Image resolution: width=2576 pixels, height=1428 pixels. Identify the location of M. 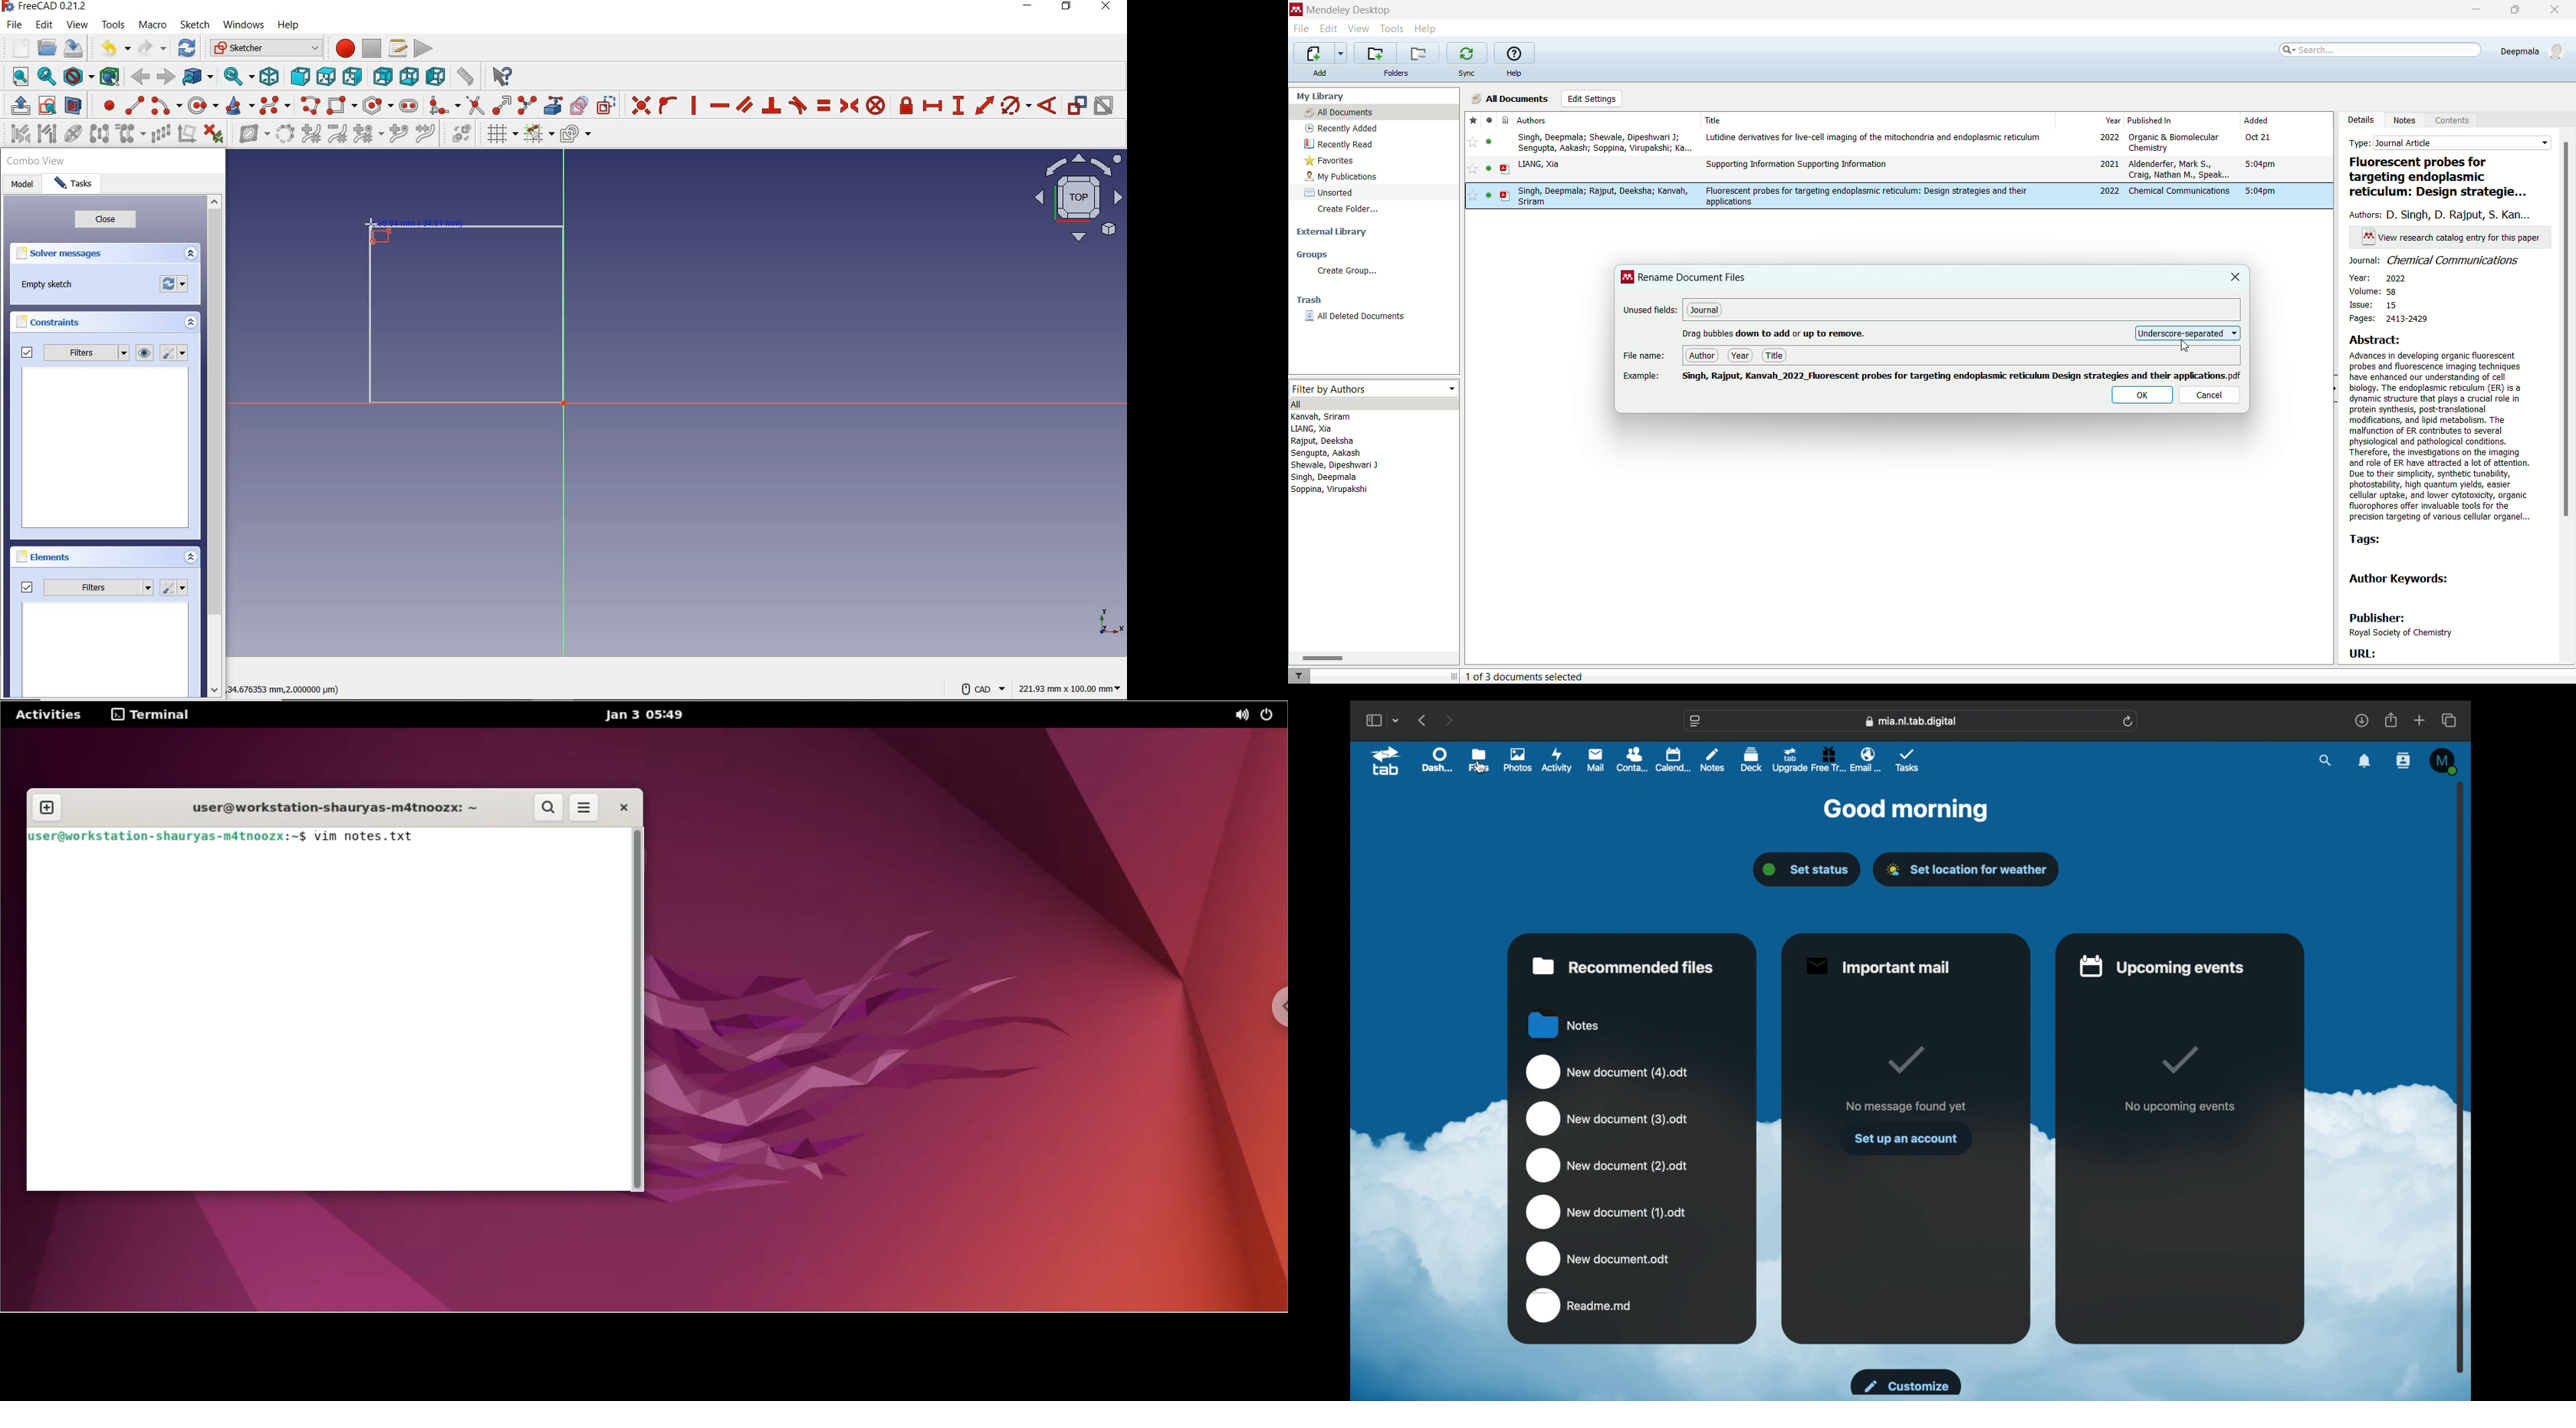
(2444, 761).